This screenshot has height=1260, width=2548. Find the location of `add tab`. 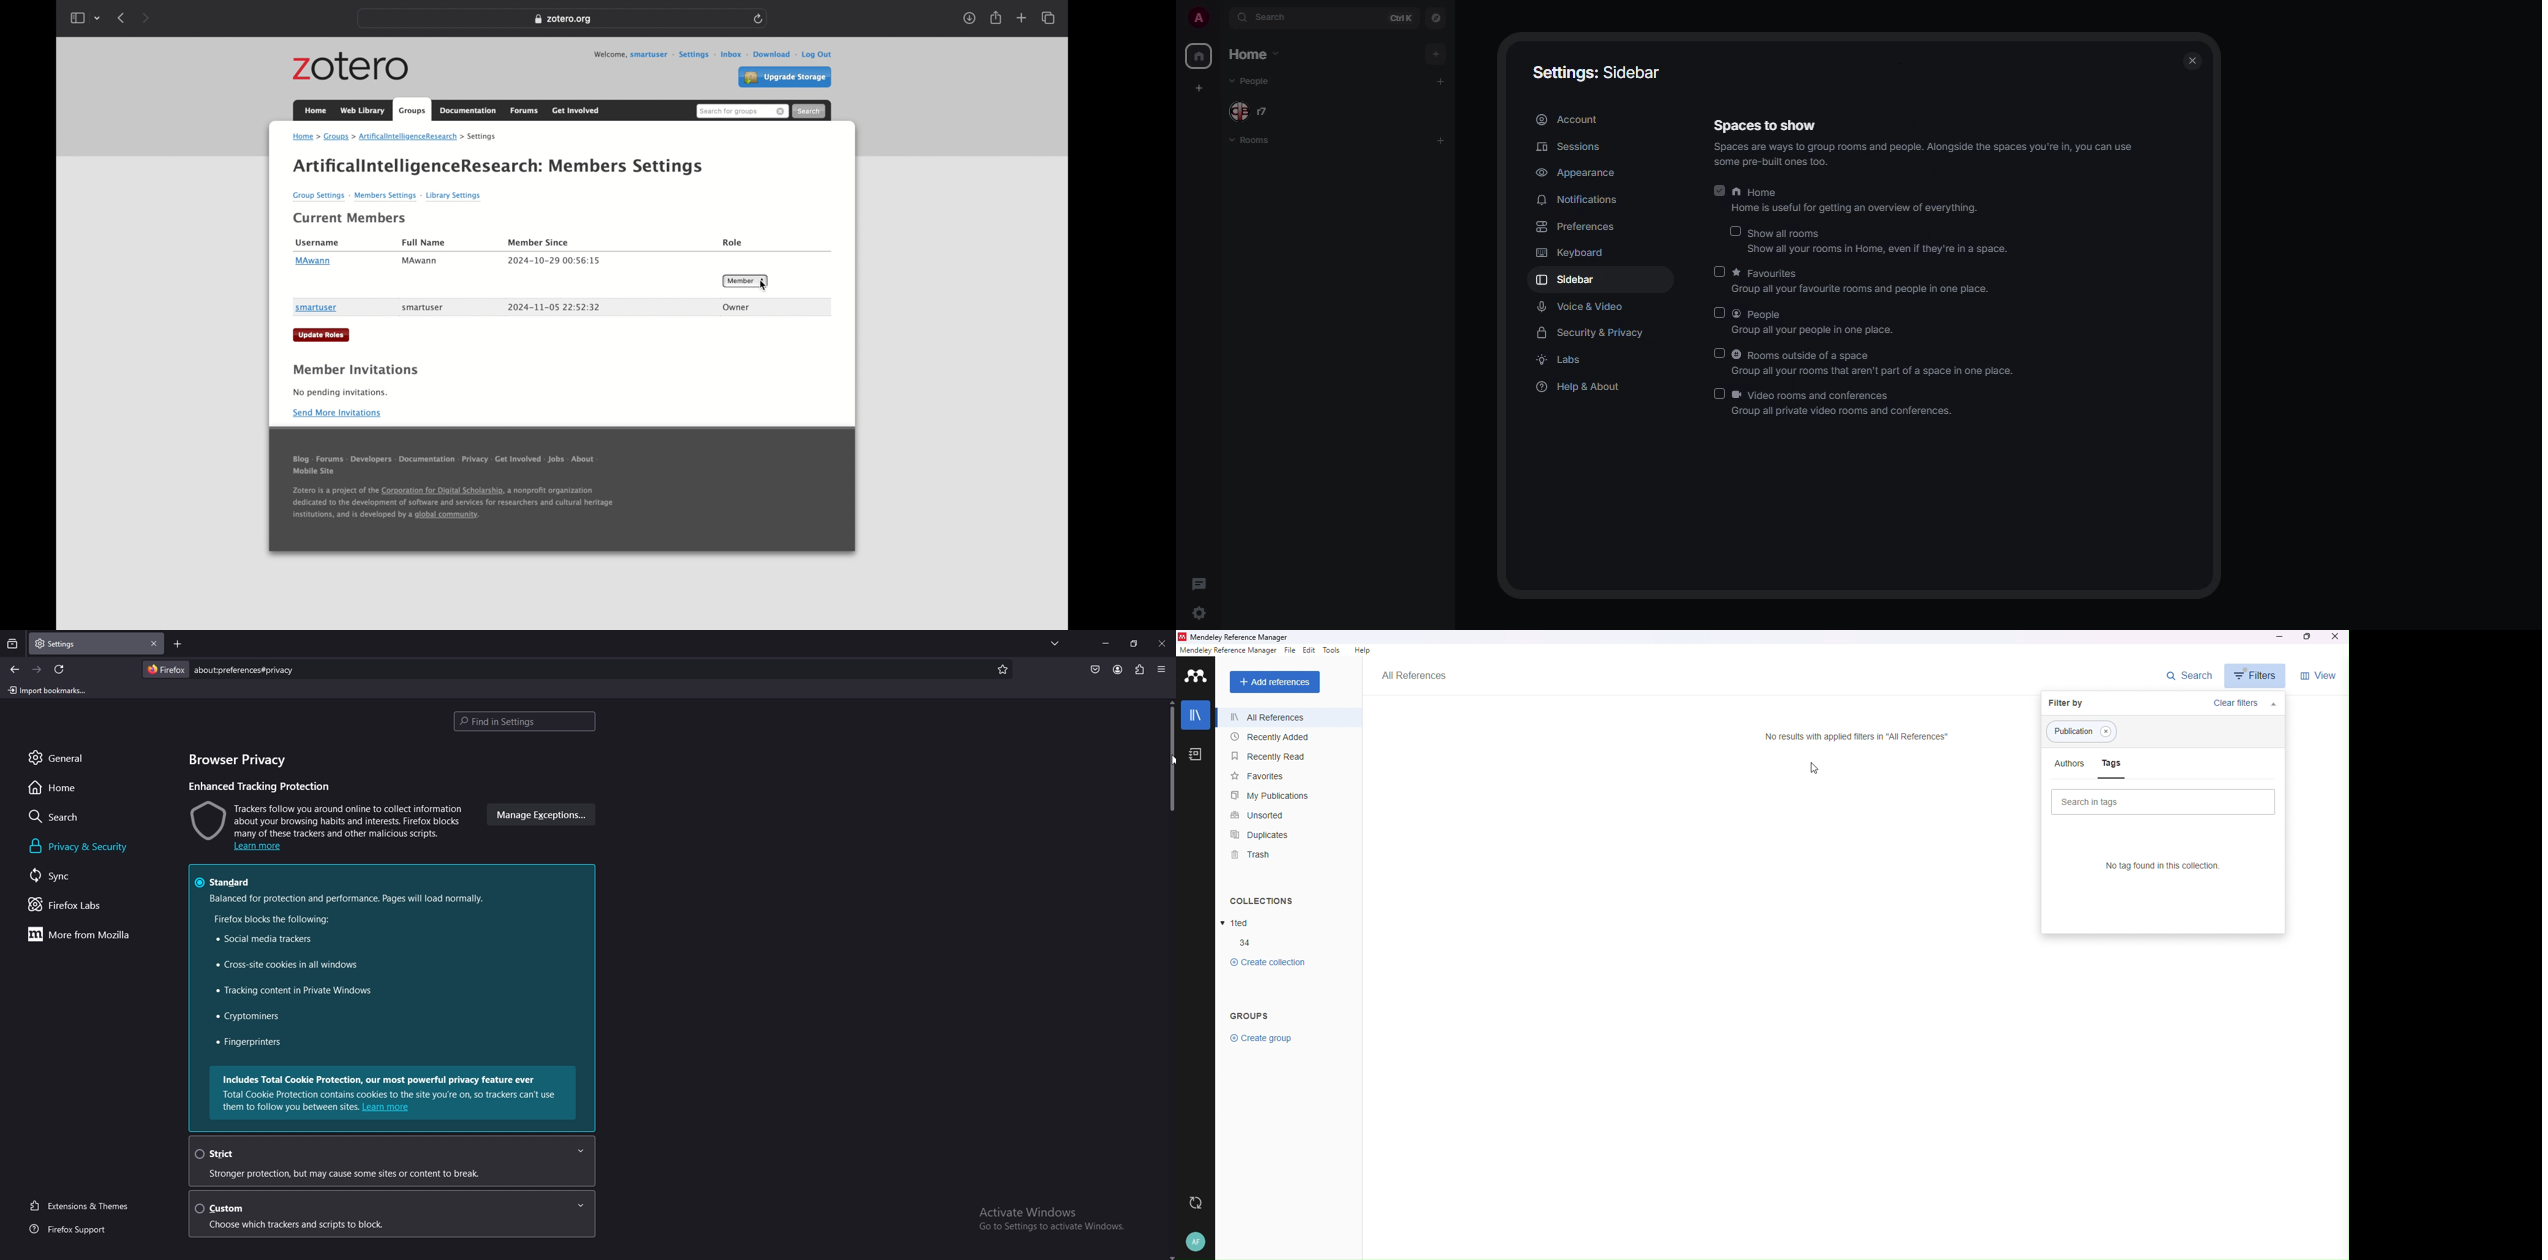

add tab is located at coordinates (176, 643).